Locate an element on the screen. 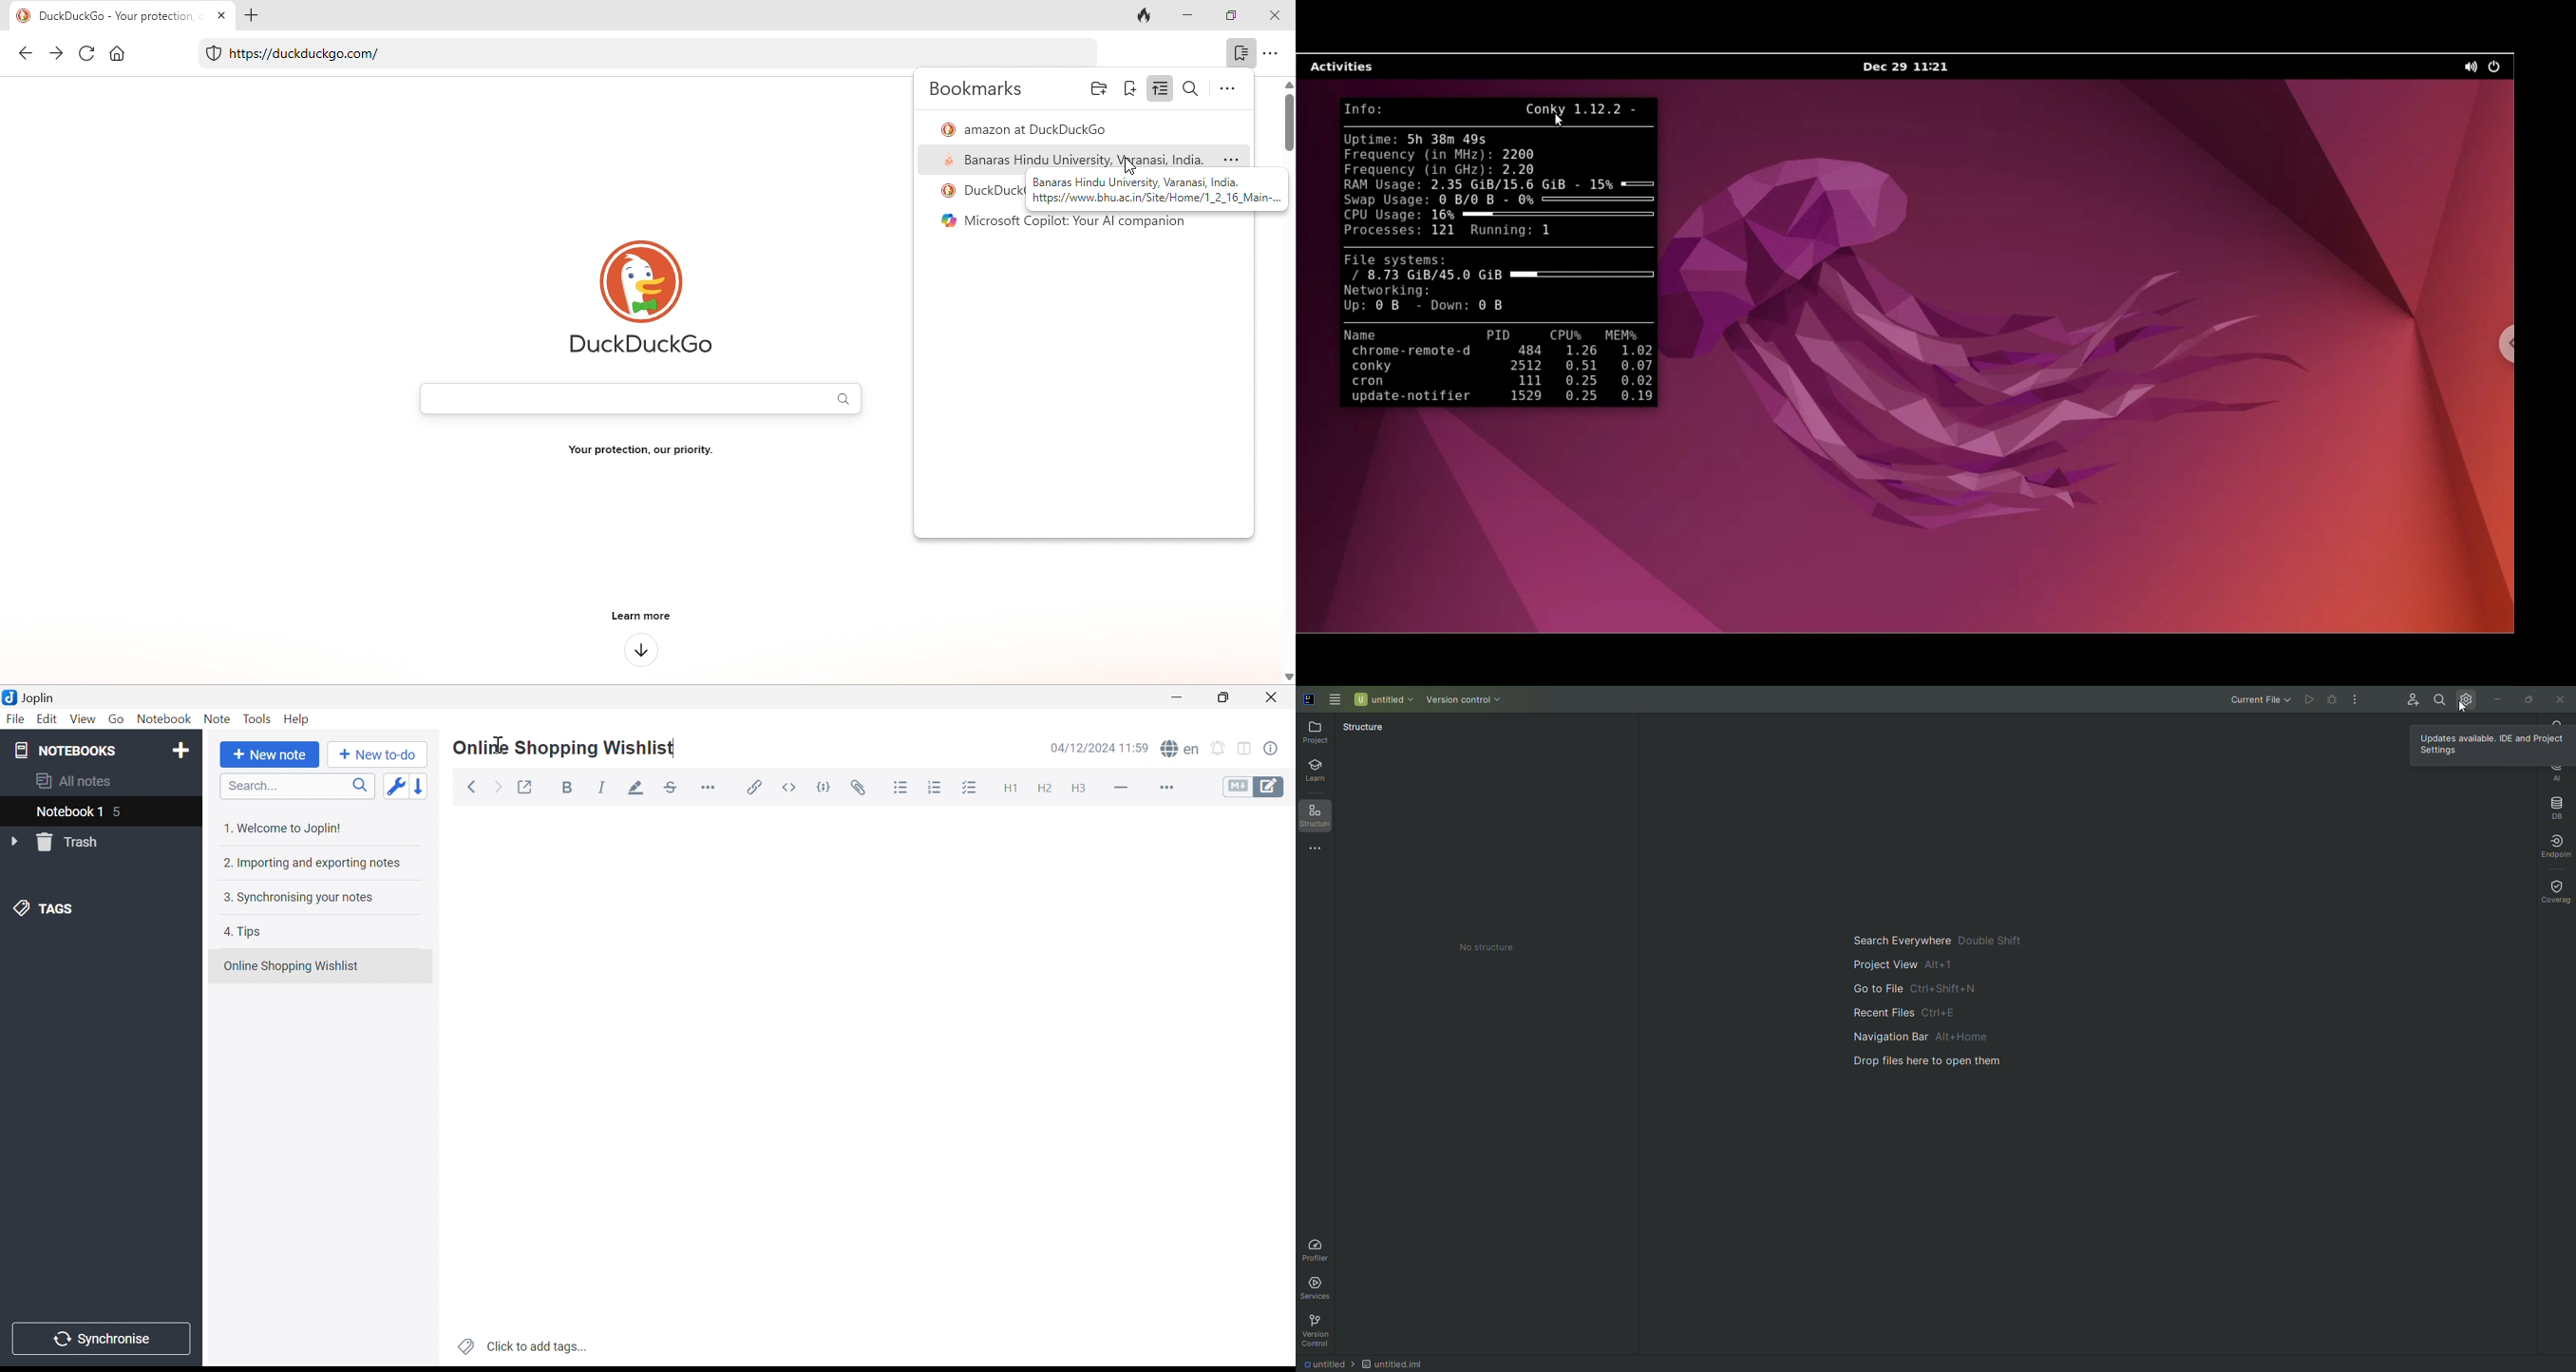  Typing Cursor is located at coordinates (500, 744).